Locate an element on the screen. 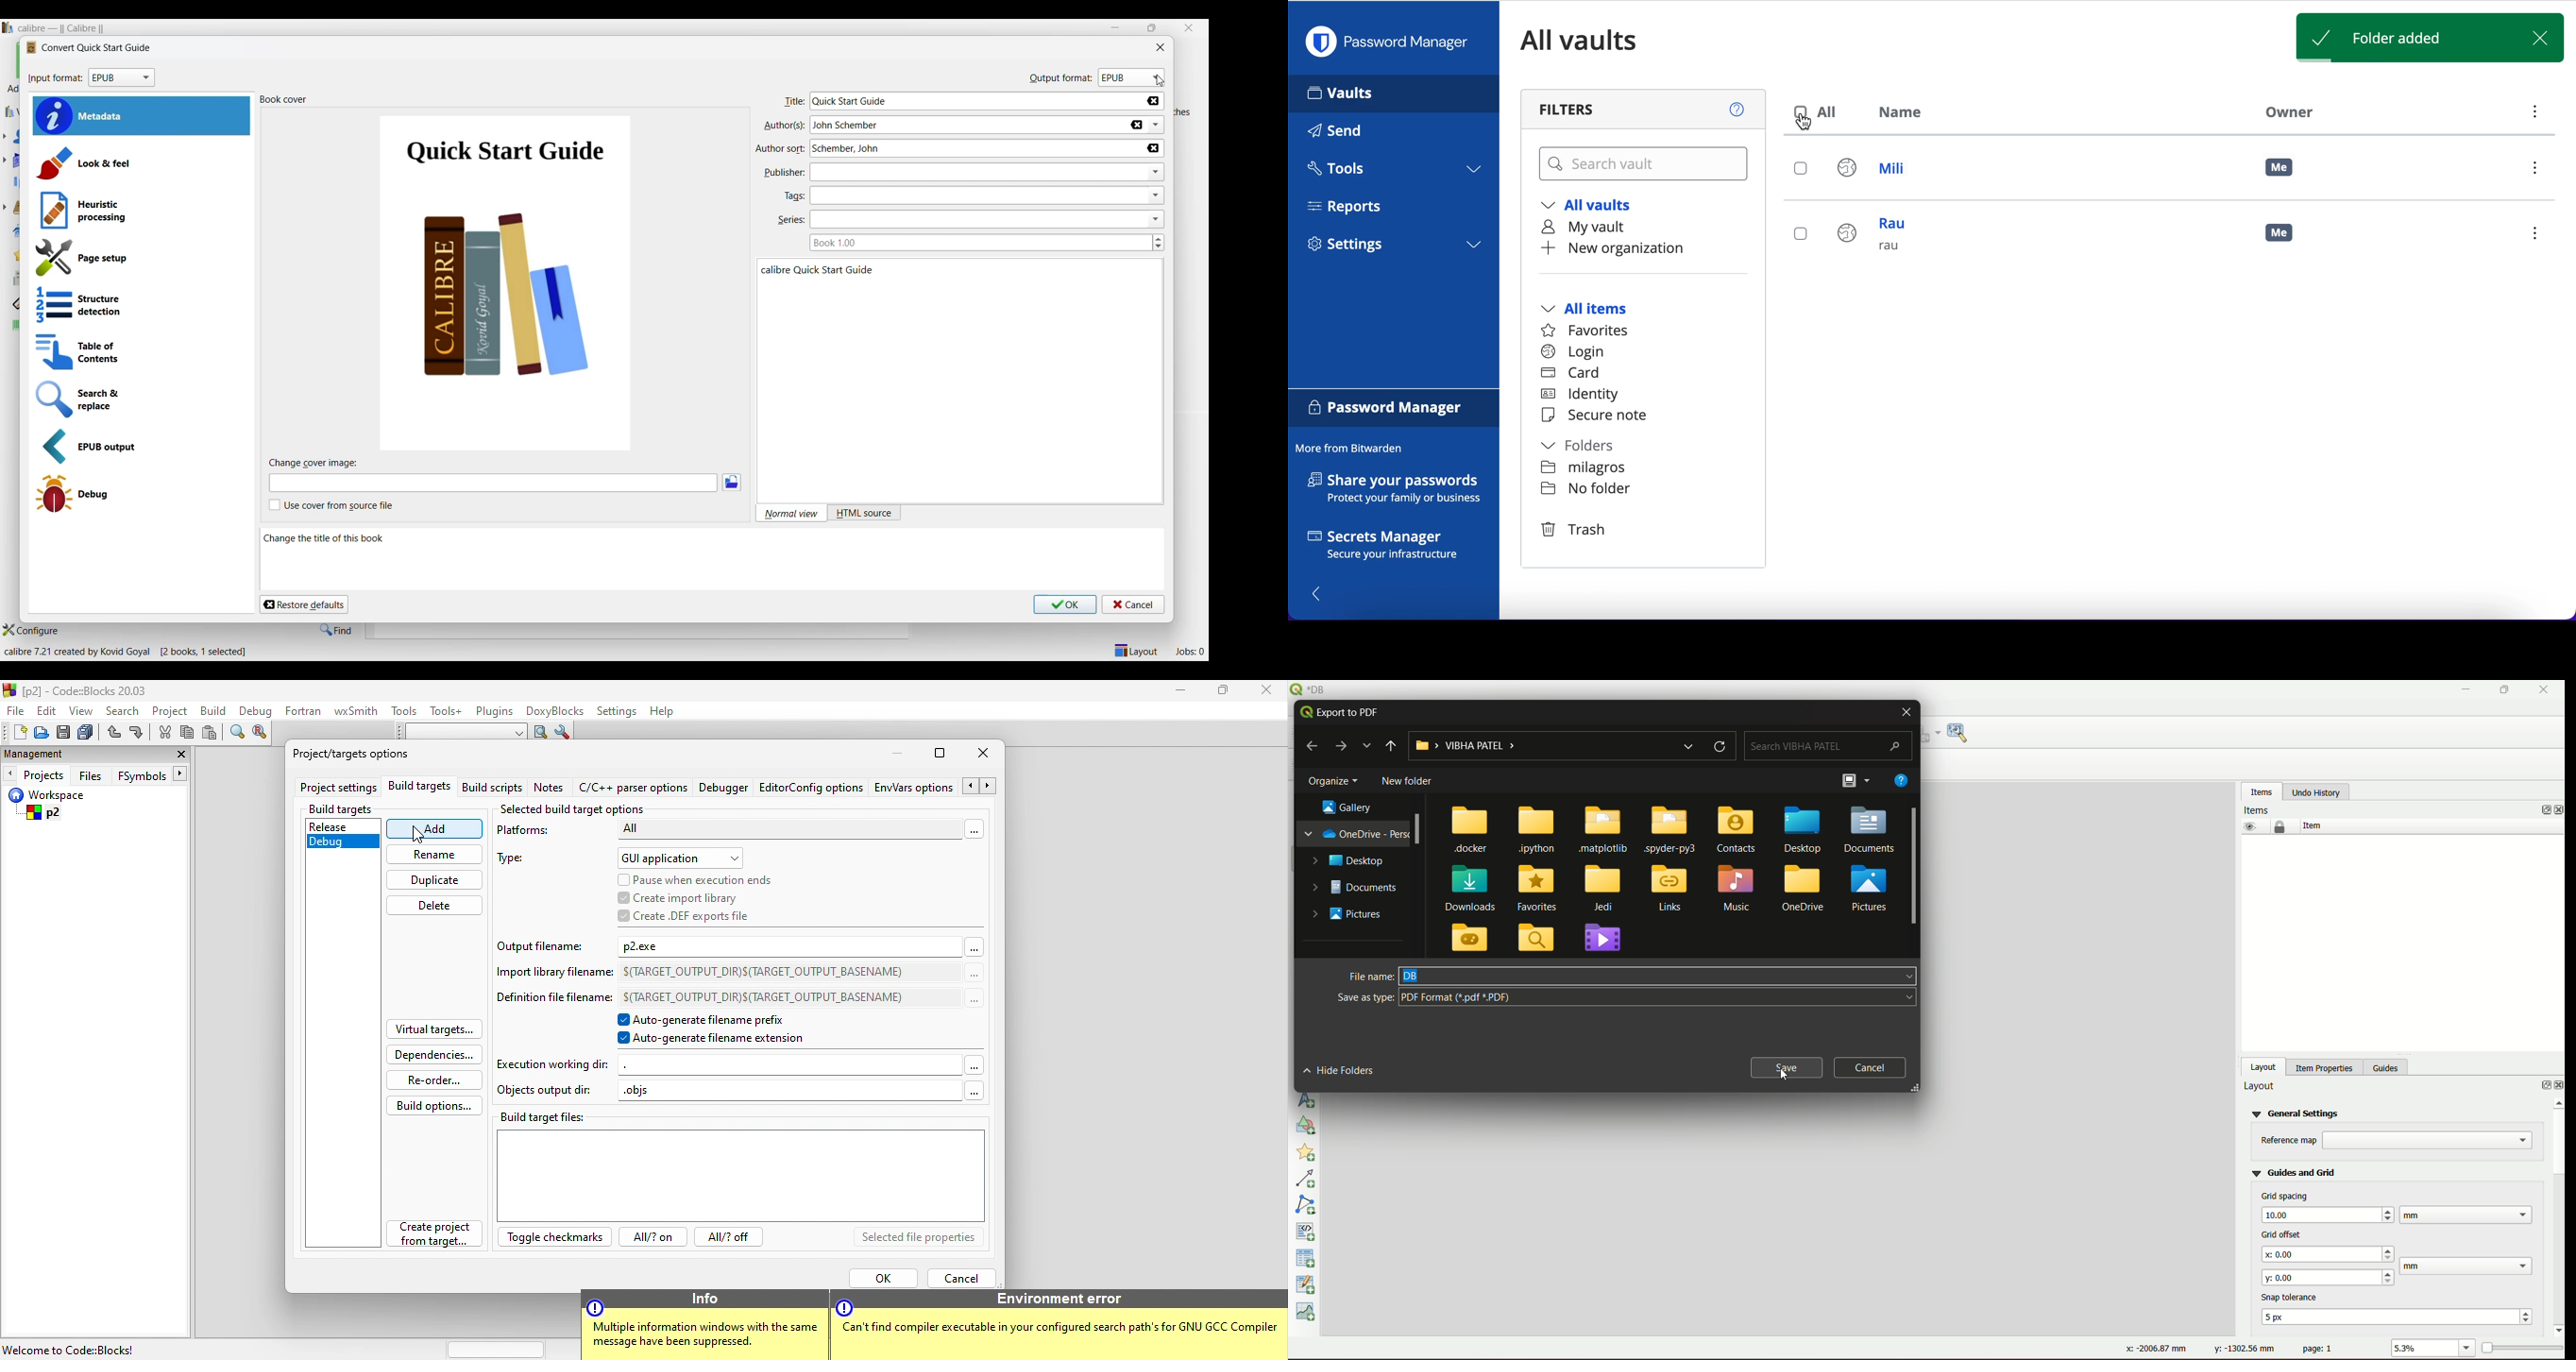 Image resolution: width=2576 pixels, height=1372 pixels. Definition file filename: $(TARGET_OUTPUT_DIR)S(TARGET_OUTPUT_BASENAME) is located at coordinates (737, 998).